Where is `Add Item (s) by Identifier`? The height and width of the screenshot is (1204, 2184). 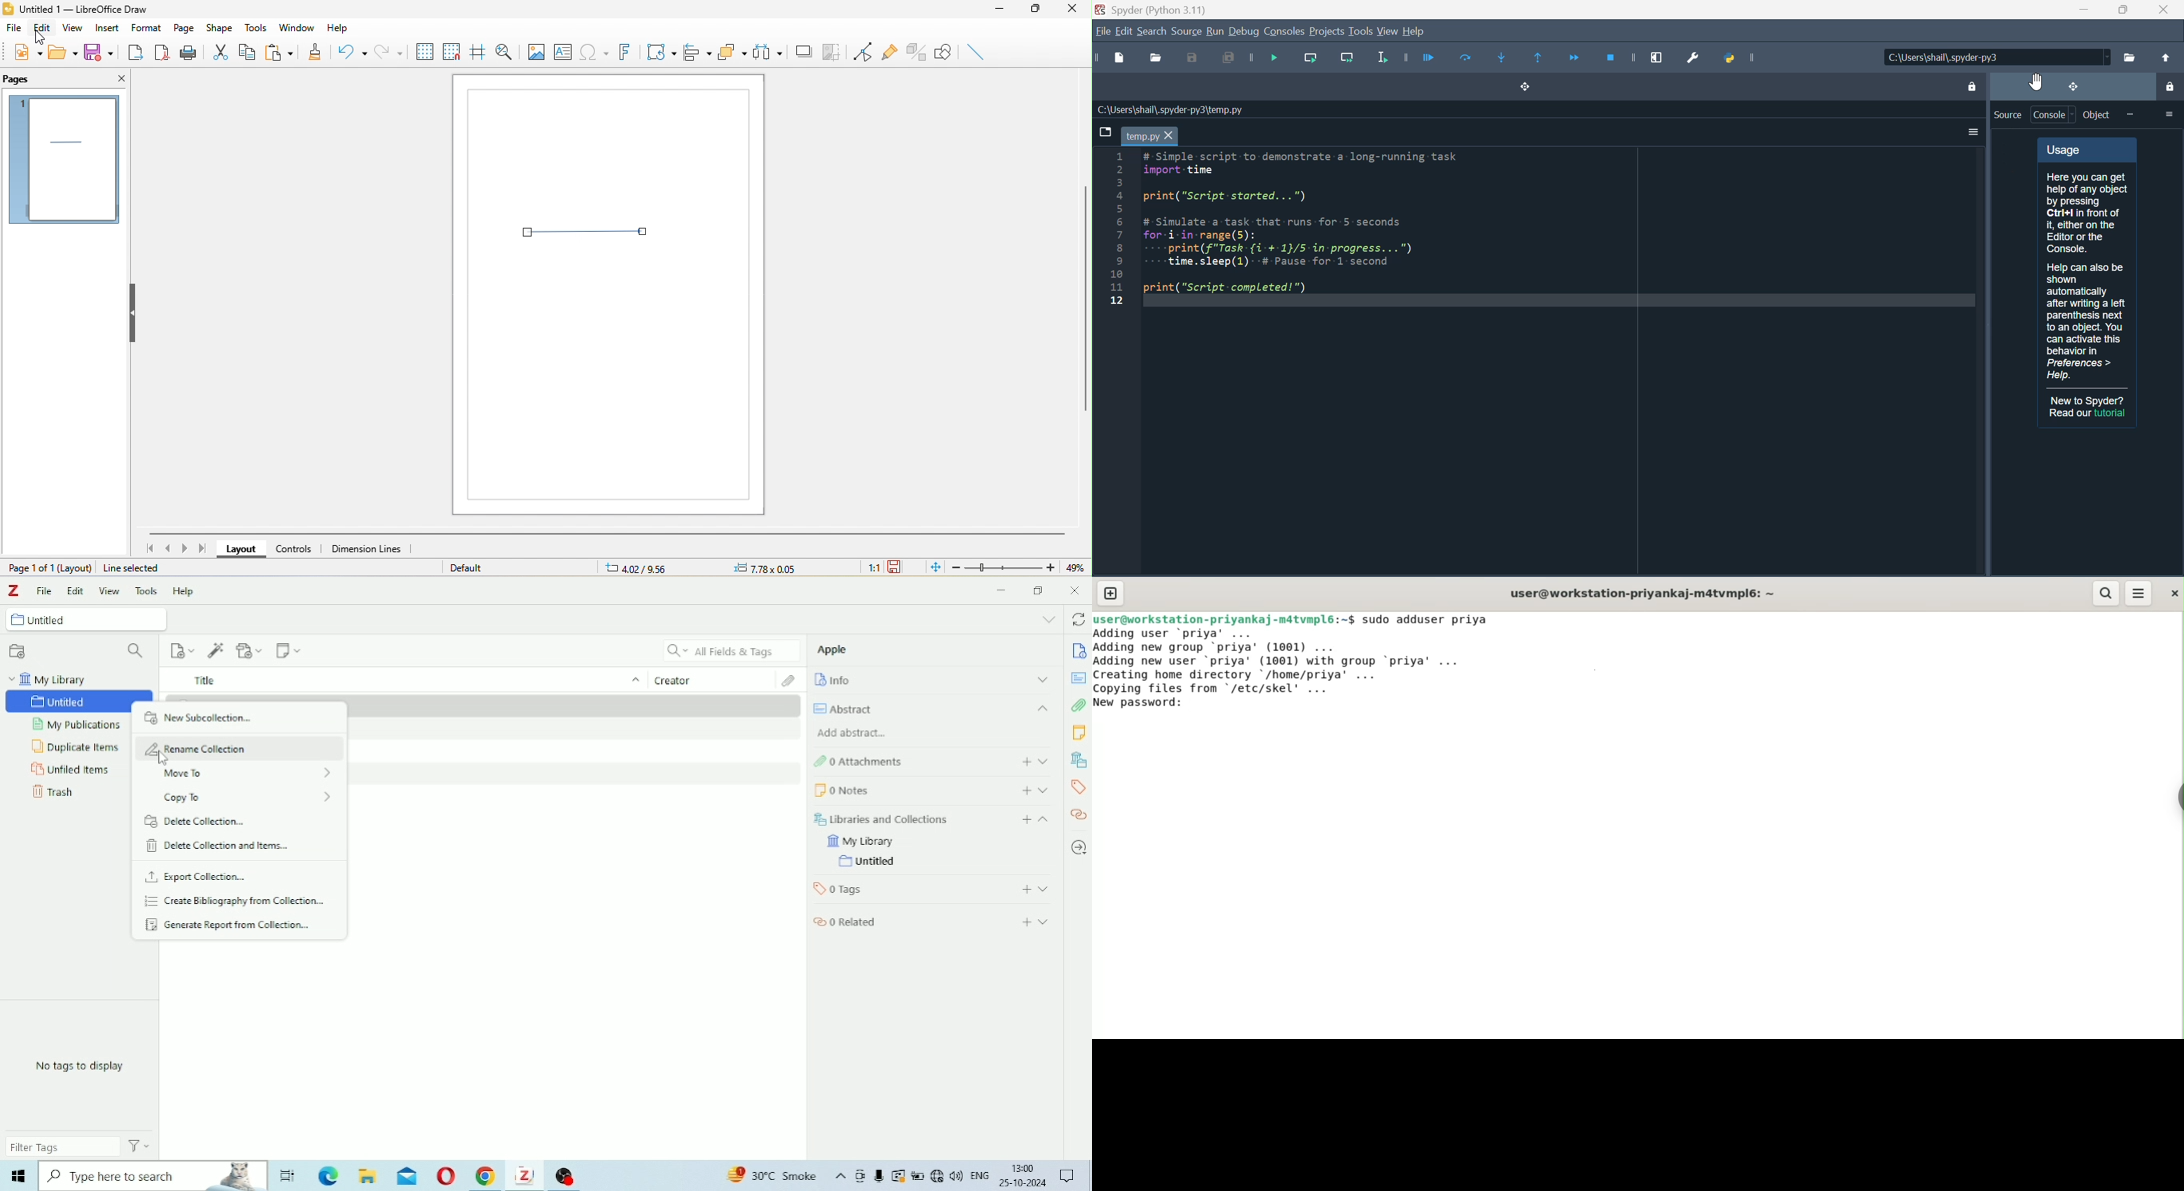
Add Item (s) by Identifier is located at coordinates (216, 649).